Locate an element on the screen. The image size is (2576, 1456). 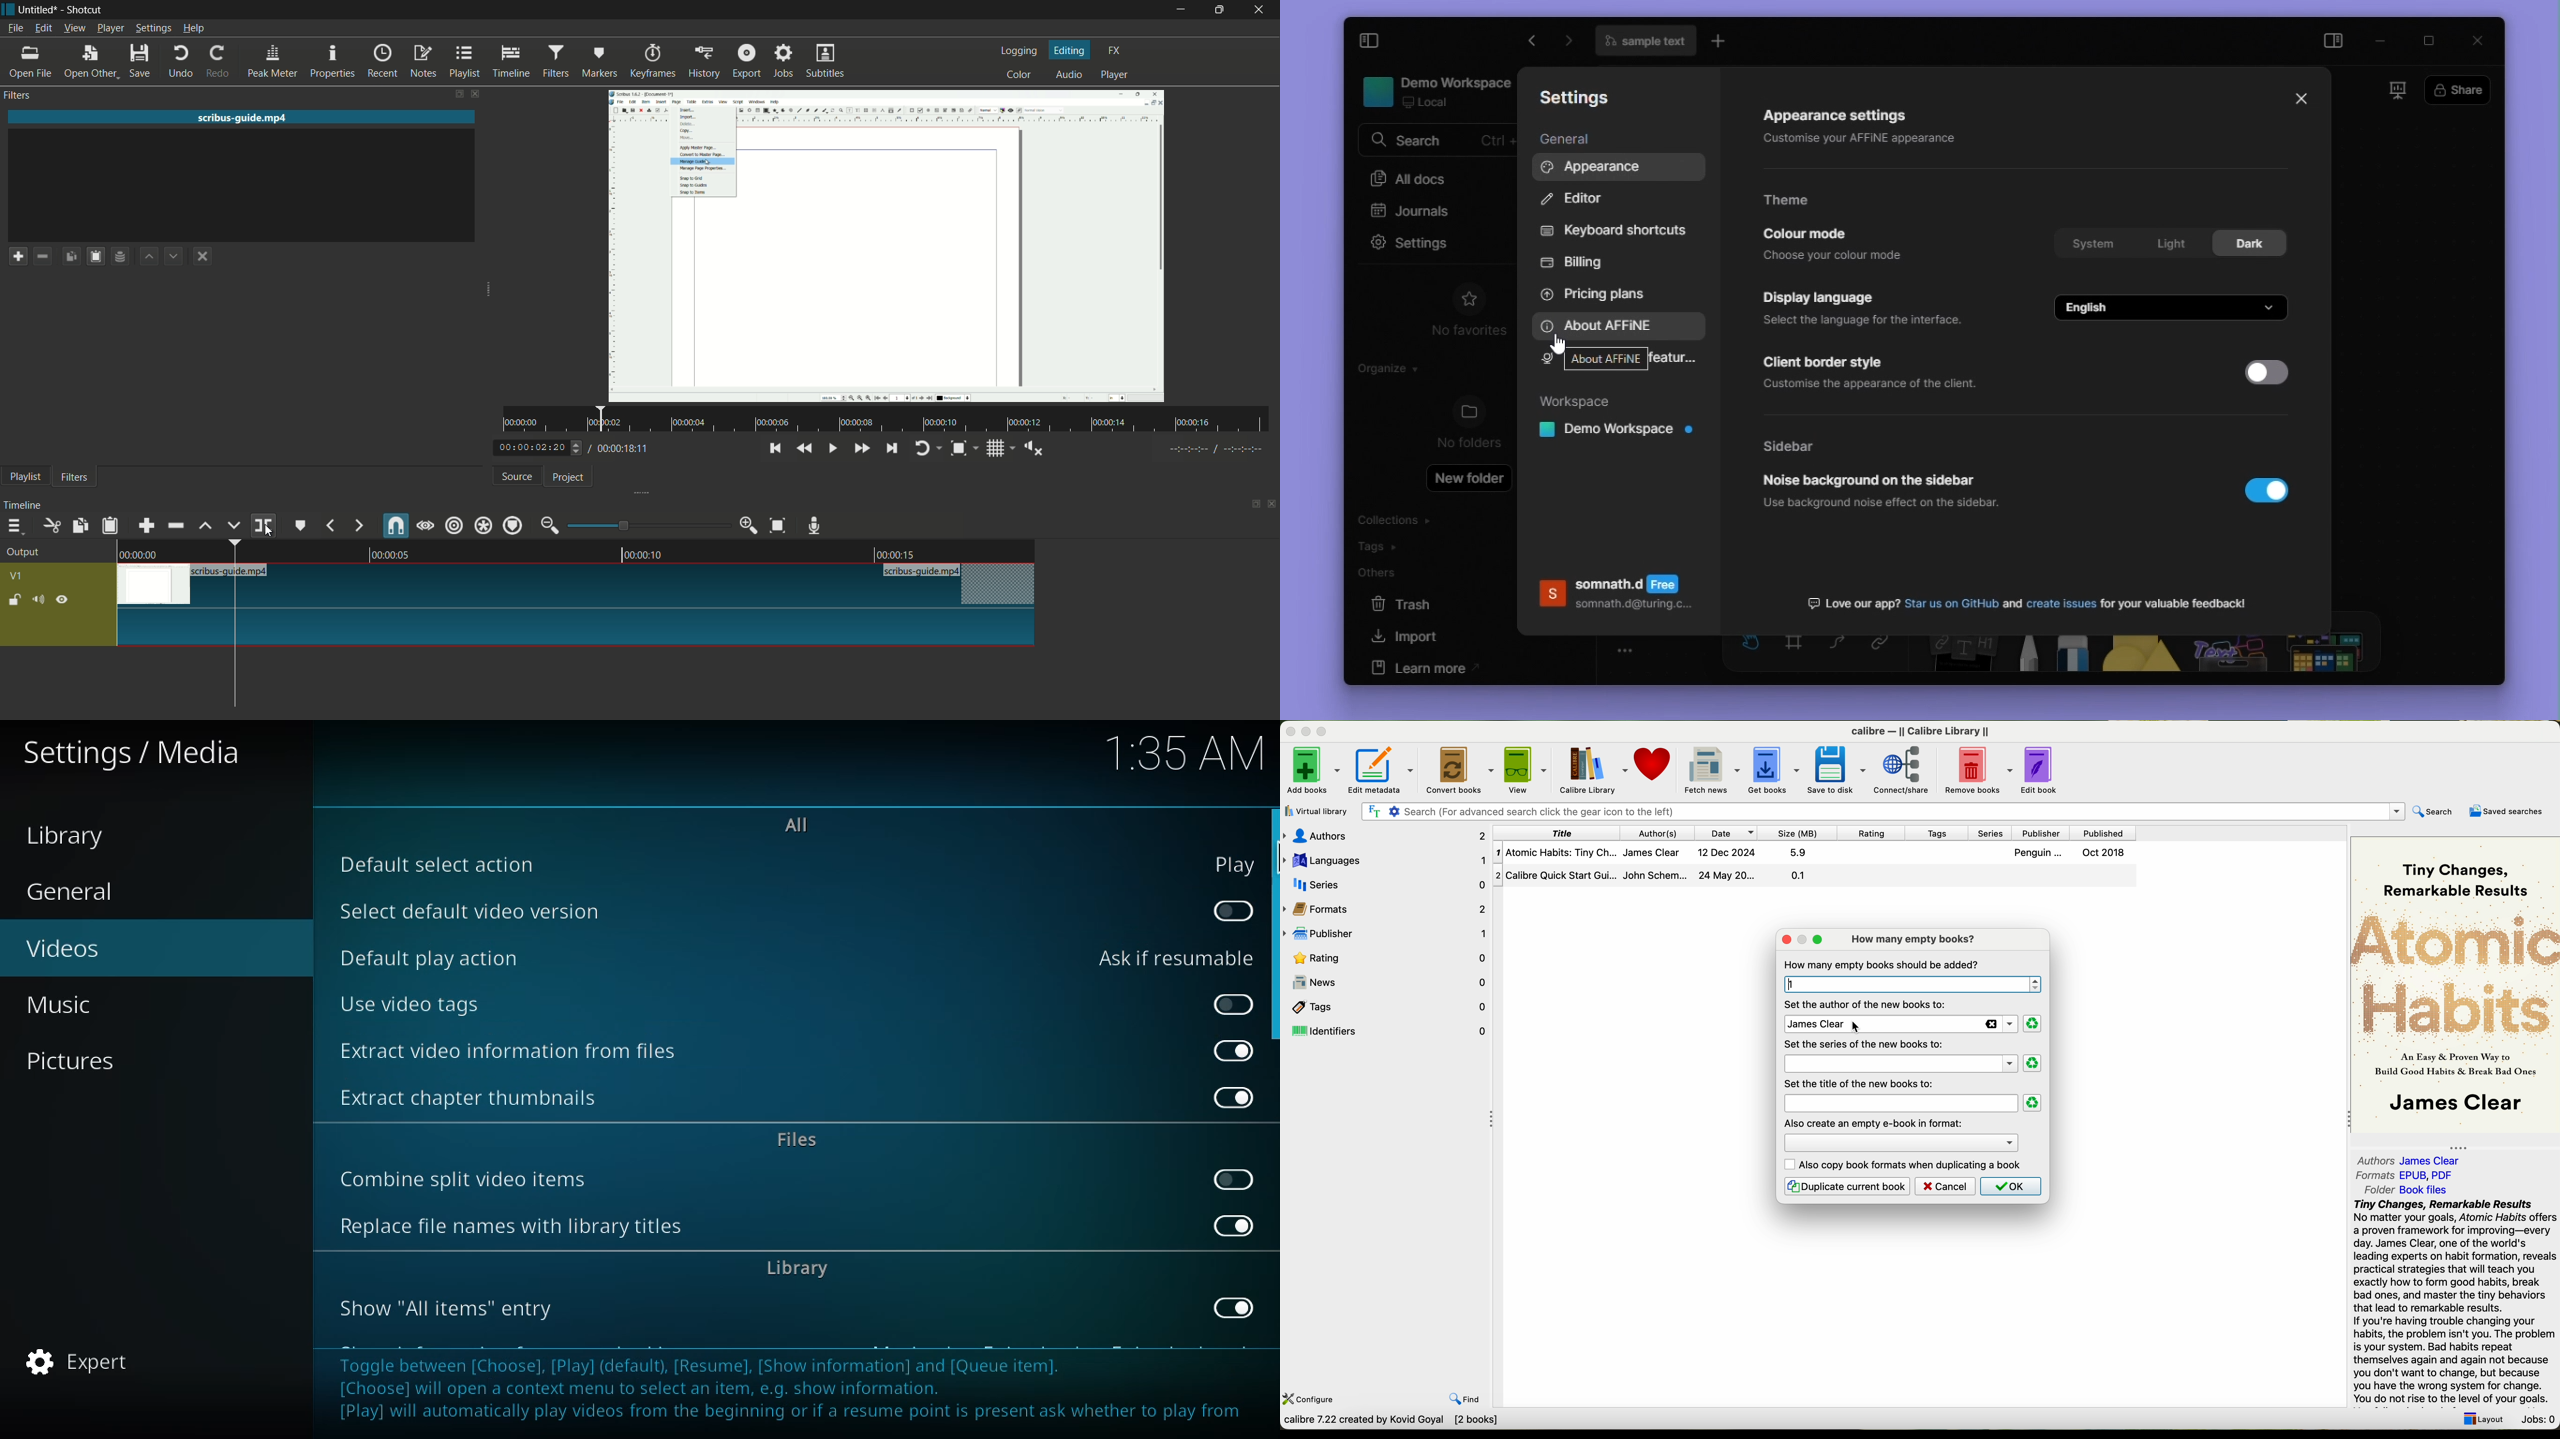
help menu is located at coordinates (194, 29).